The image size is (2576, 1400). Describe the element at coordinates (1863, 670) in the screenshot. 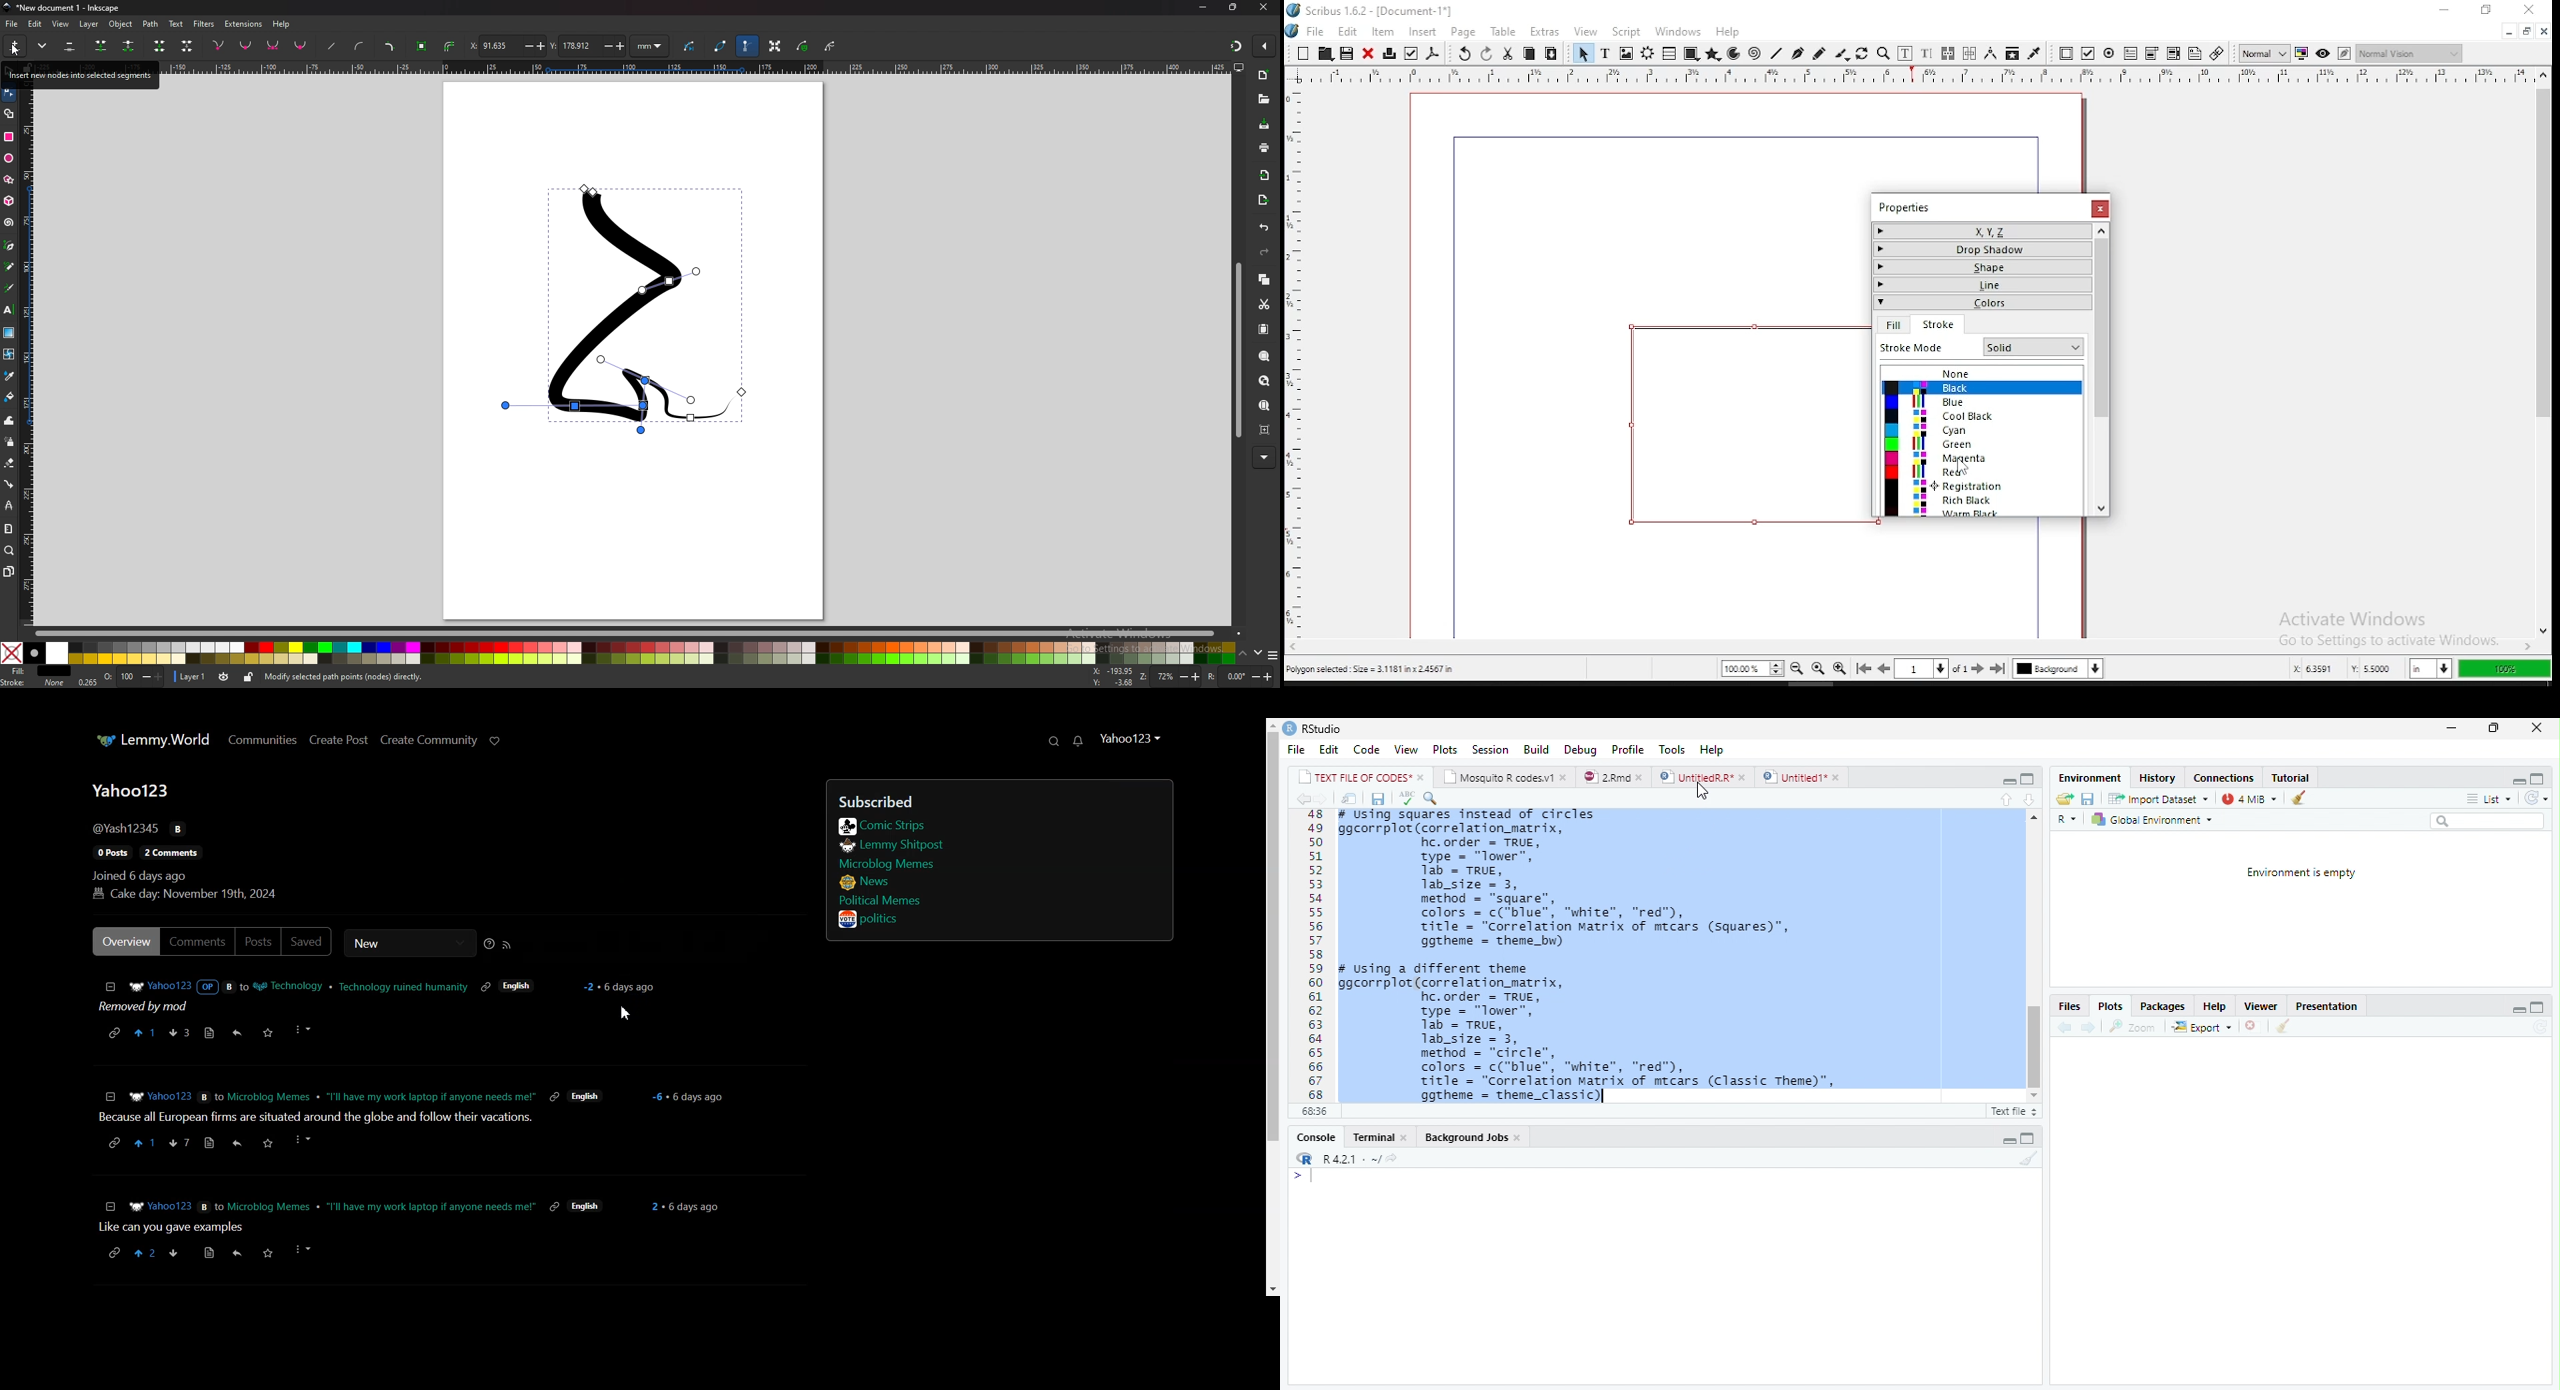

I see `go to first page` at that location.